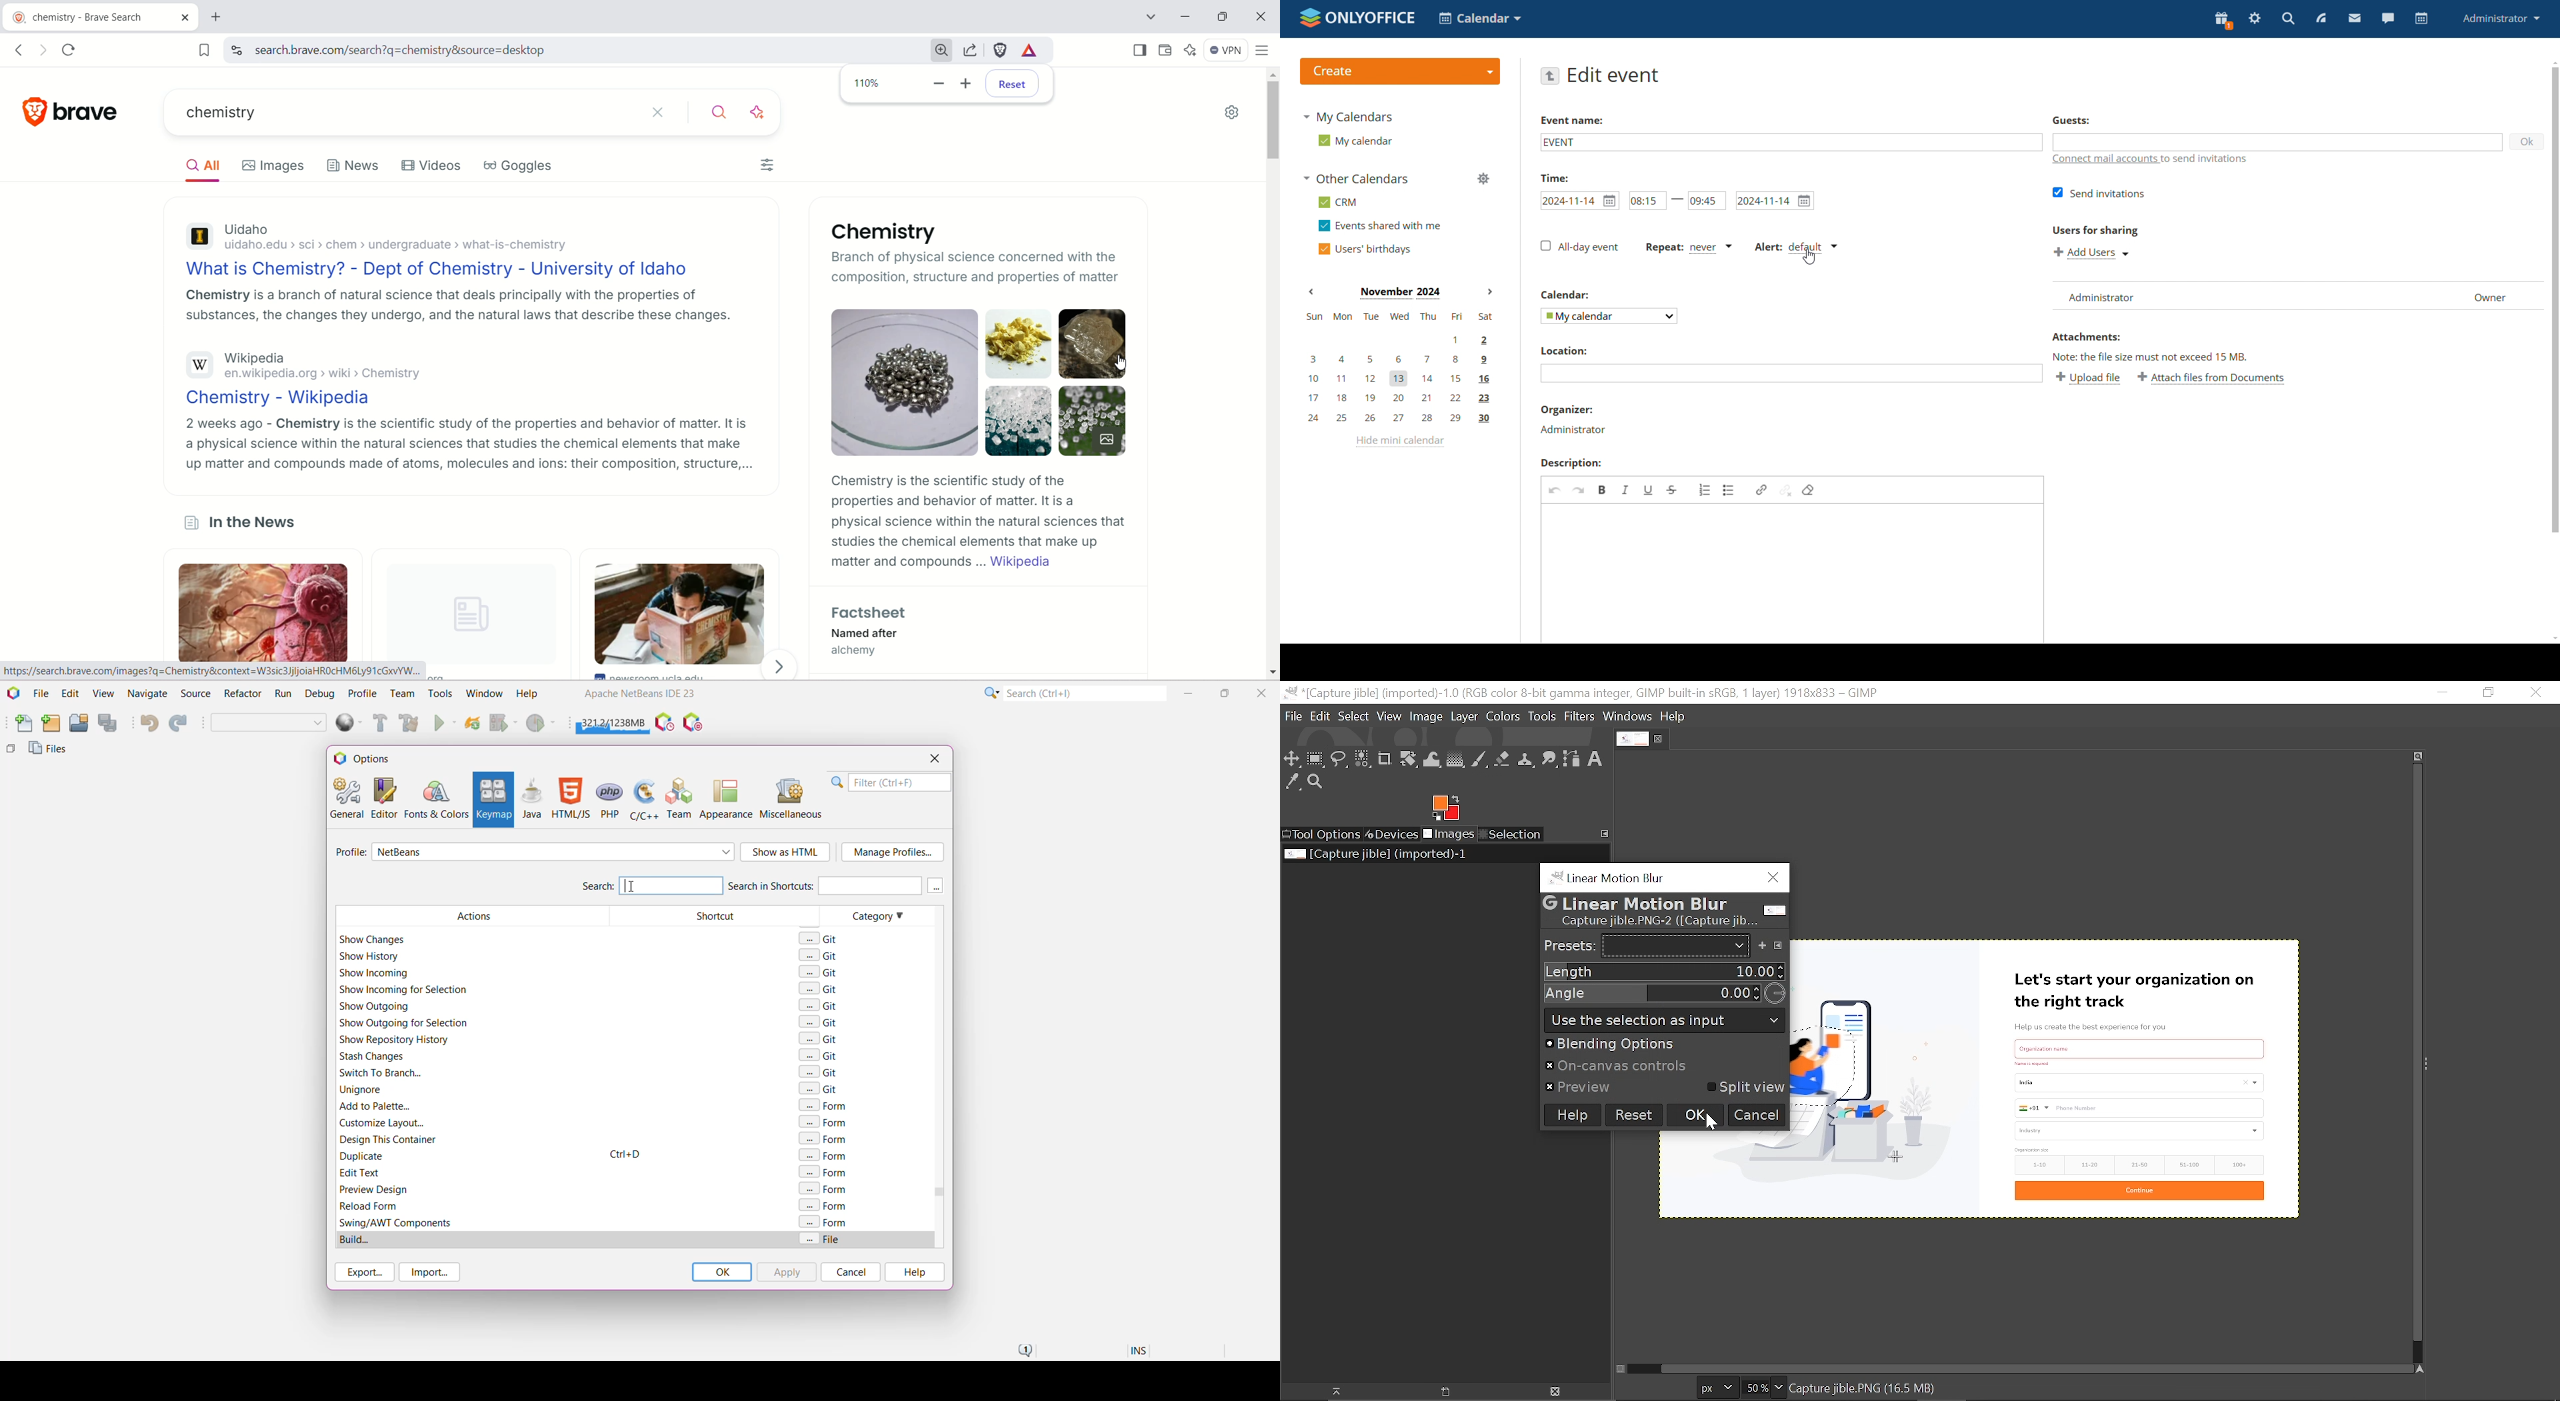 The height and width of the screenshot is (1428, 2576). Describe the element at coordinates (1575, 121) in the screenshot. I see `event name label` at that location.